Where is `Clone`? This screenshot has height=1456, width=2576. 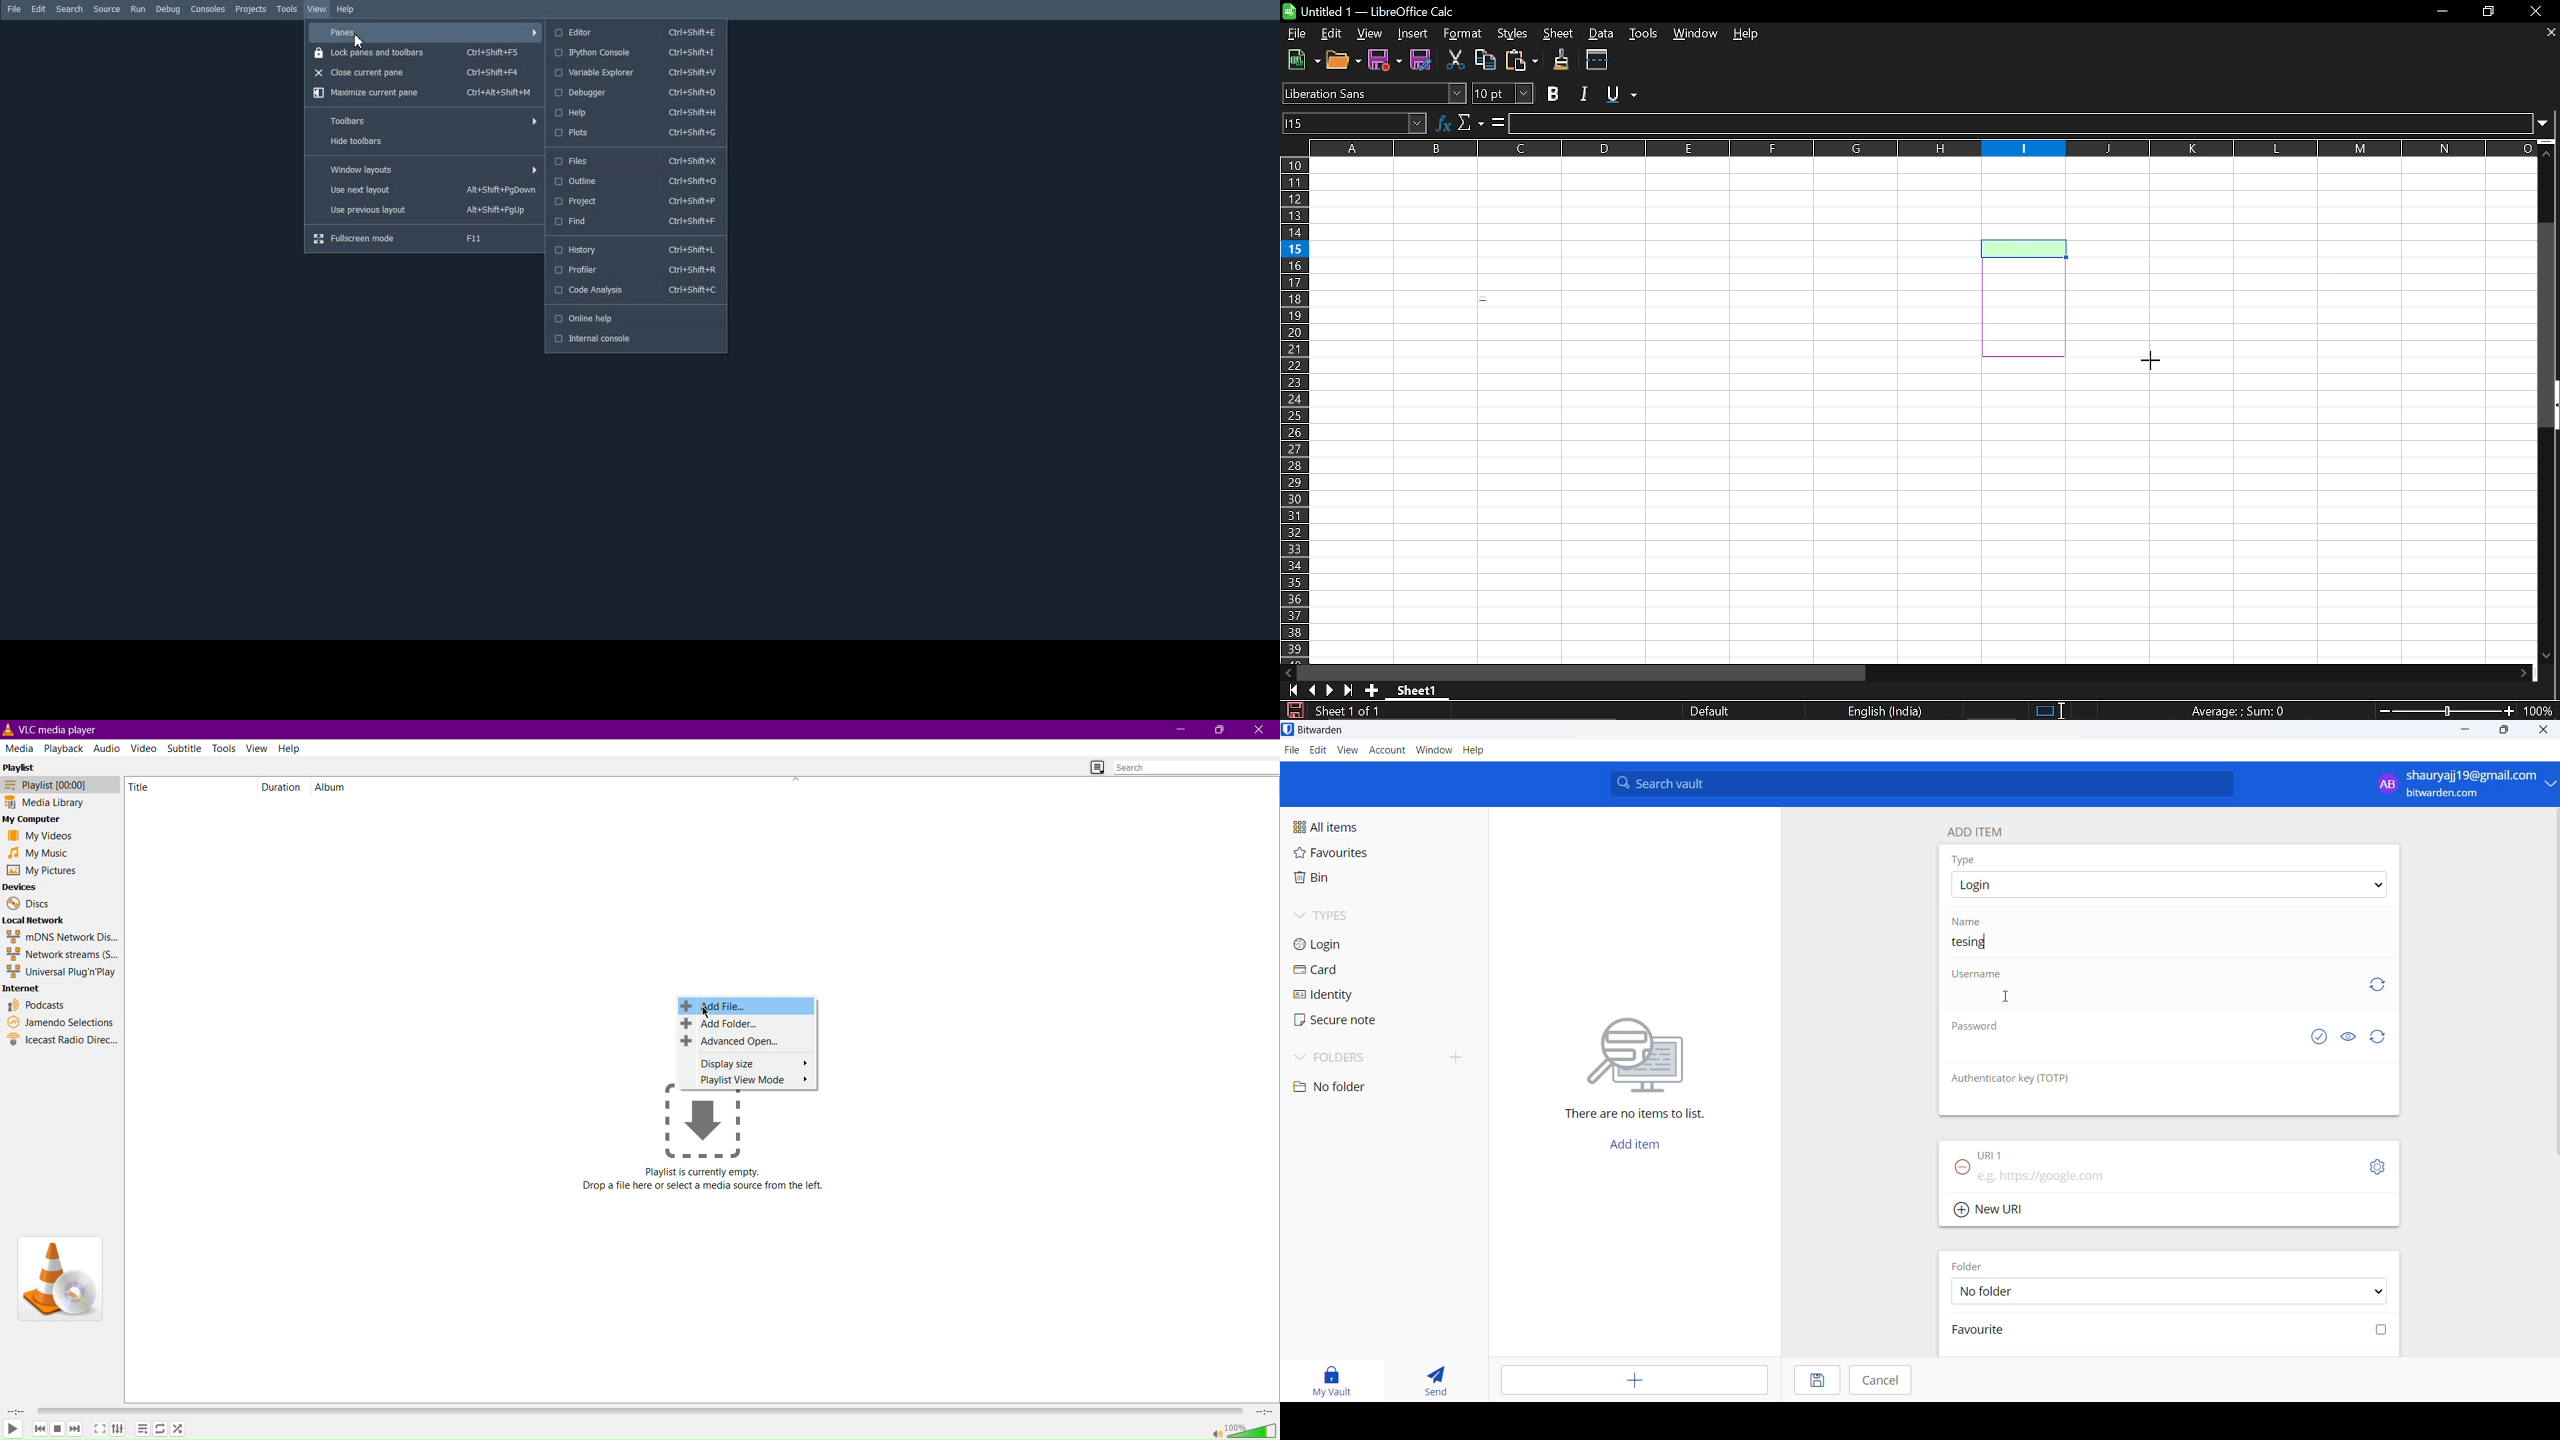 Clone is located at coordinates (1563, 60).